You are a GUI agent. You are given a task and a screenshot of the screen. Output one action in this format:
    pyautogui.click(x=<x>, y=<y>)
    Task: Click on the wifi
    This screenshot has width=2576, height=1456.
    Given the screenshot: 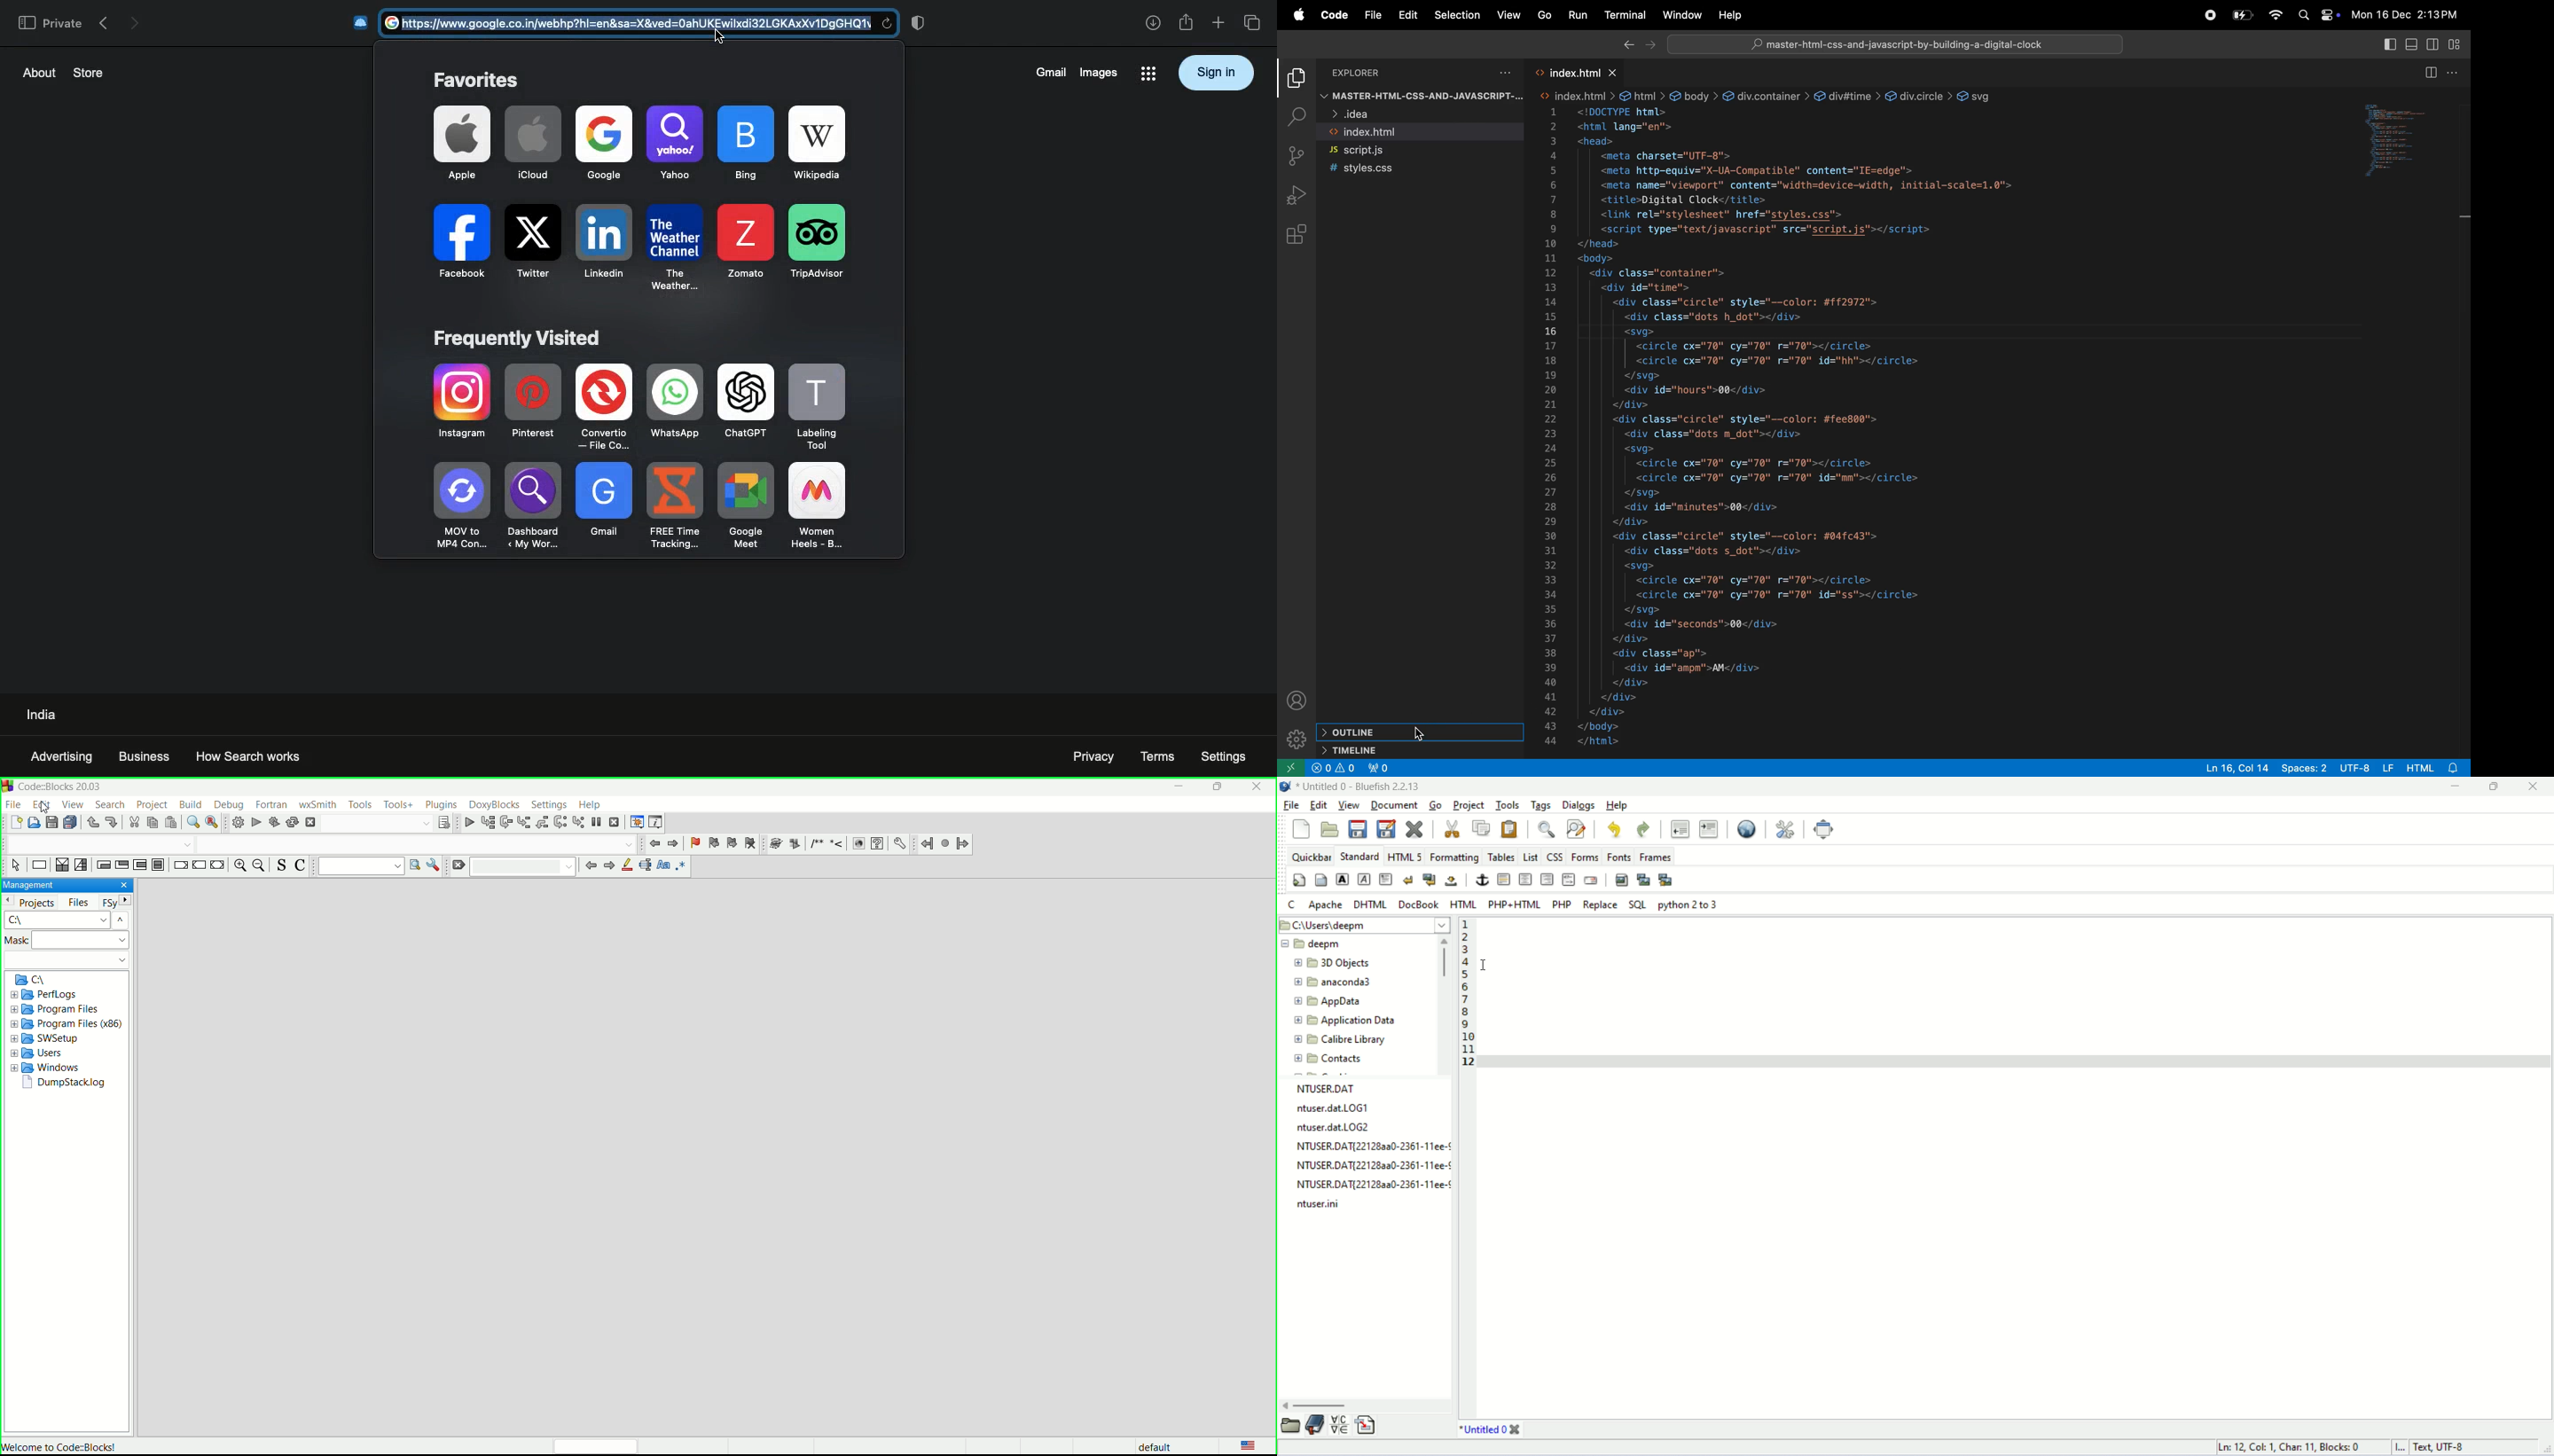 What is the action you would take?
    pyautogui.click(x=2272, y=15)
    